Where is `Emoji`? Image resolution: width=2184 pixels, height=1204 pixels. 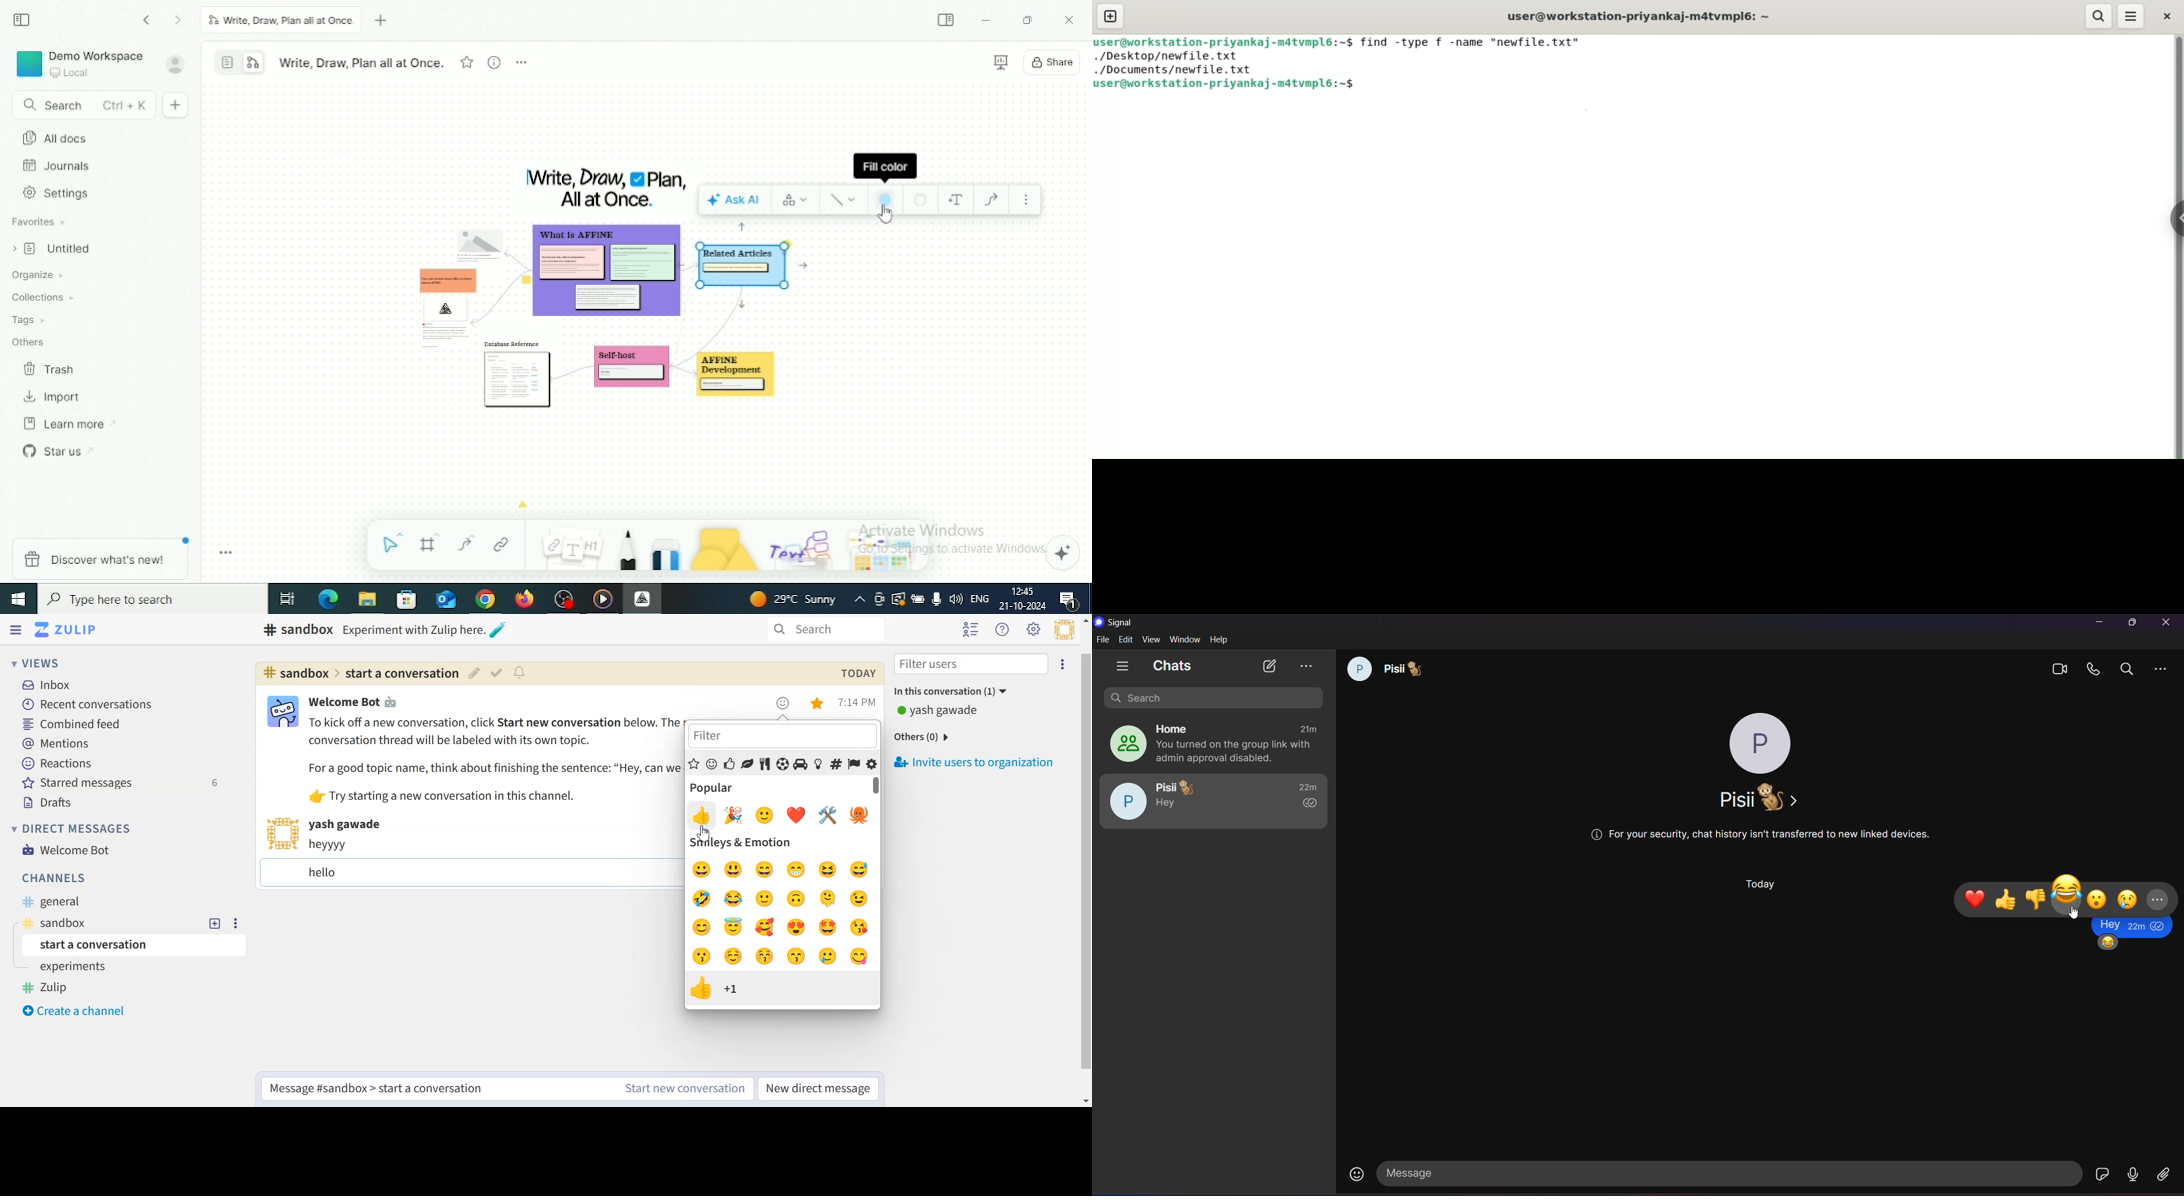 Emoji is located at coordinates (855, 815).